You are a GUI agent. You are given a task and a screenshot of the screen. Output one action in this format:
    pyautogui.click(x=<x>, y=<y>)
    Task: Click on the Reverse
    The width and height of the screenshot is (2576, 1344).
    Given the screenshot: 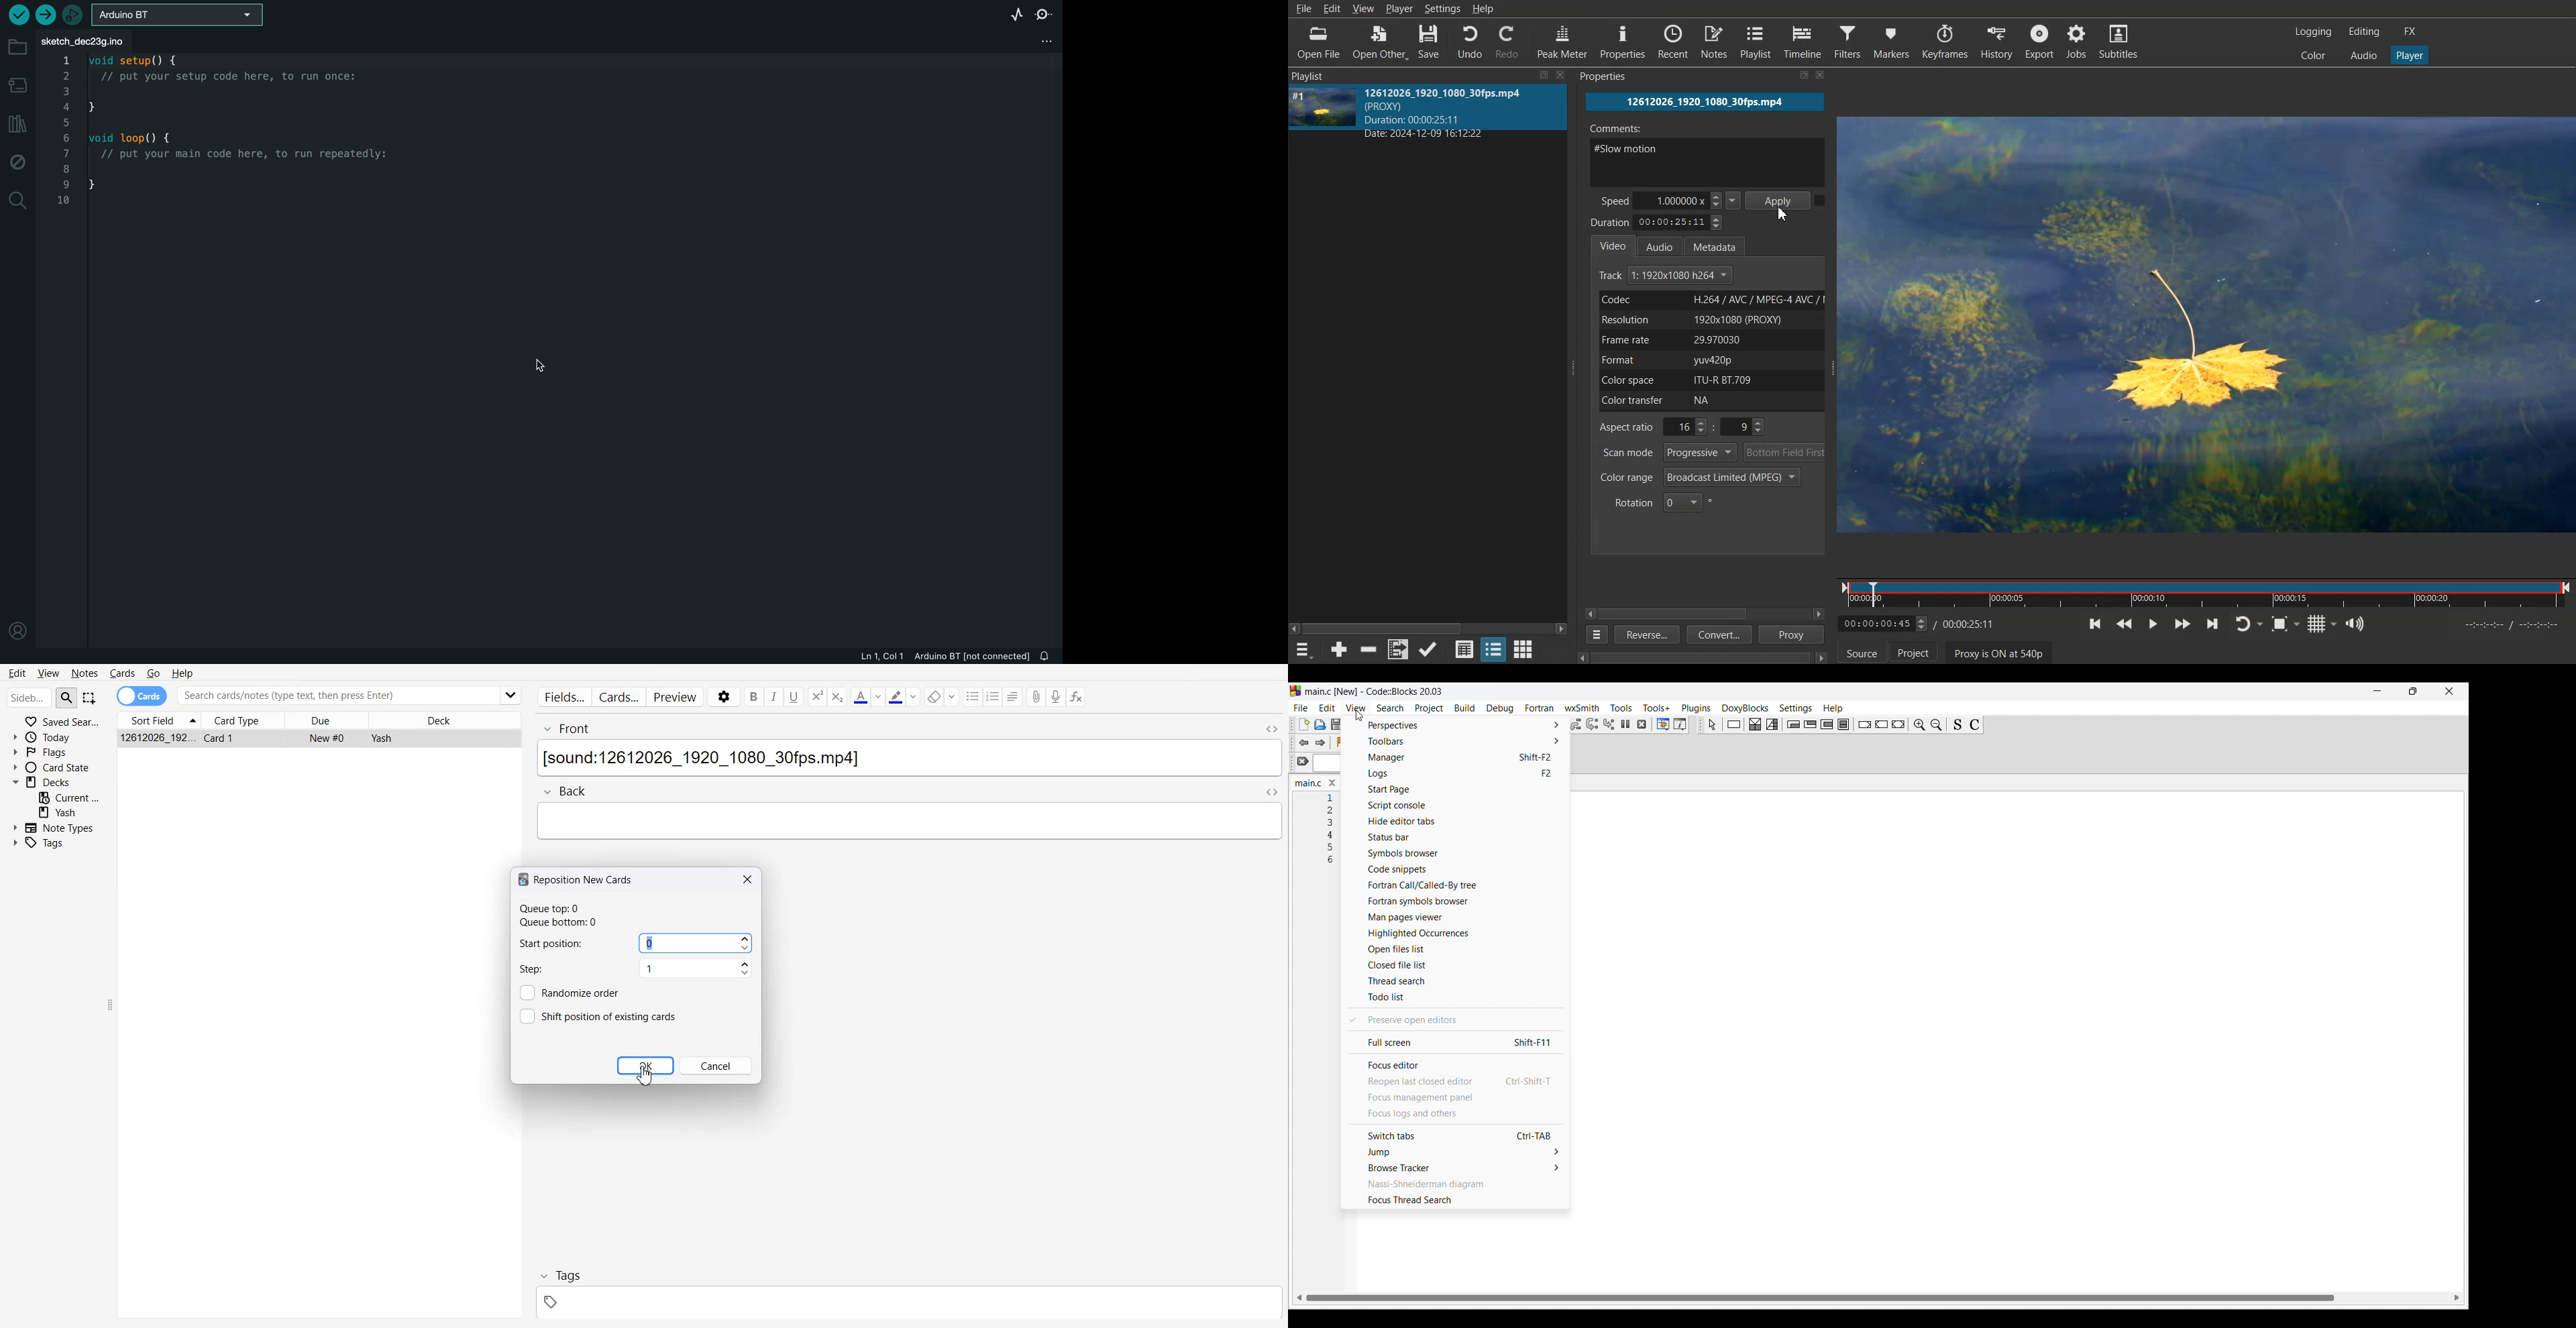 What is the action you would take?
    pyautogui.click(x=1645, y=634)
    